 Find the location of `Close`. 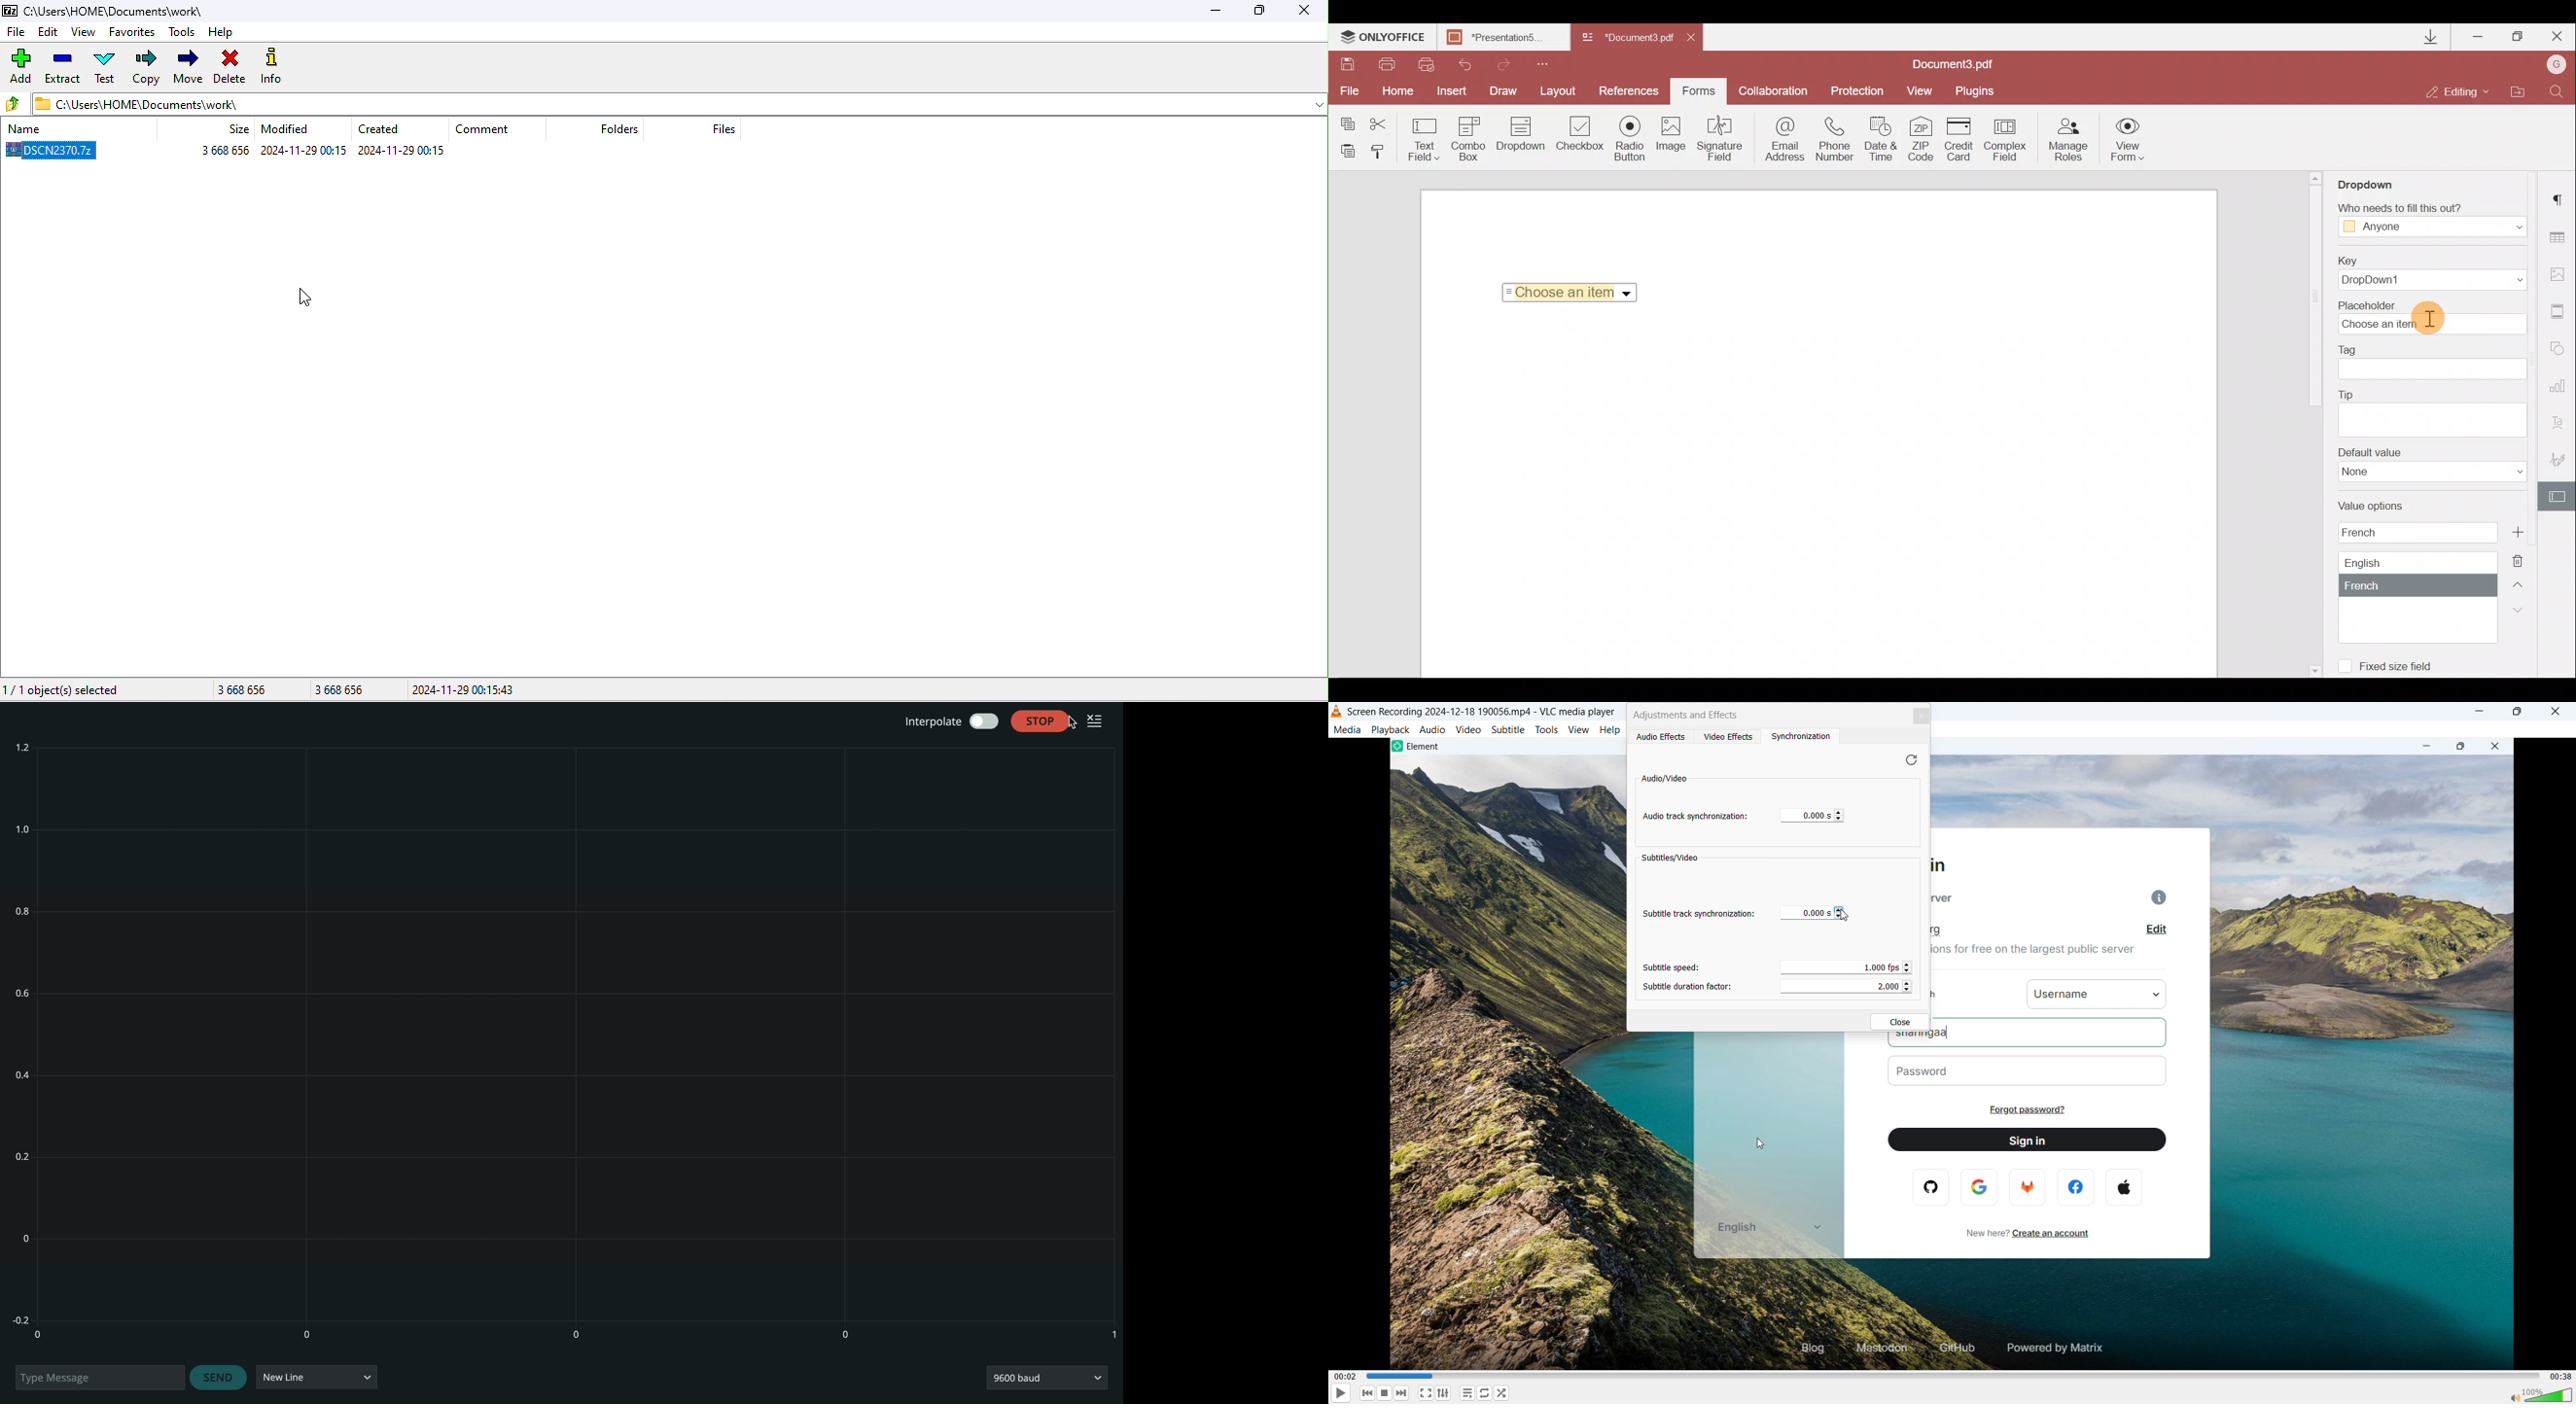

Close is located at coordinates (2556, 34).